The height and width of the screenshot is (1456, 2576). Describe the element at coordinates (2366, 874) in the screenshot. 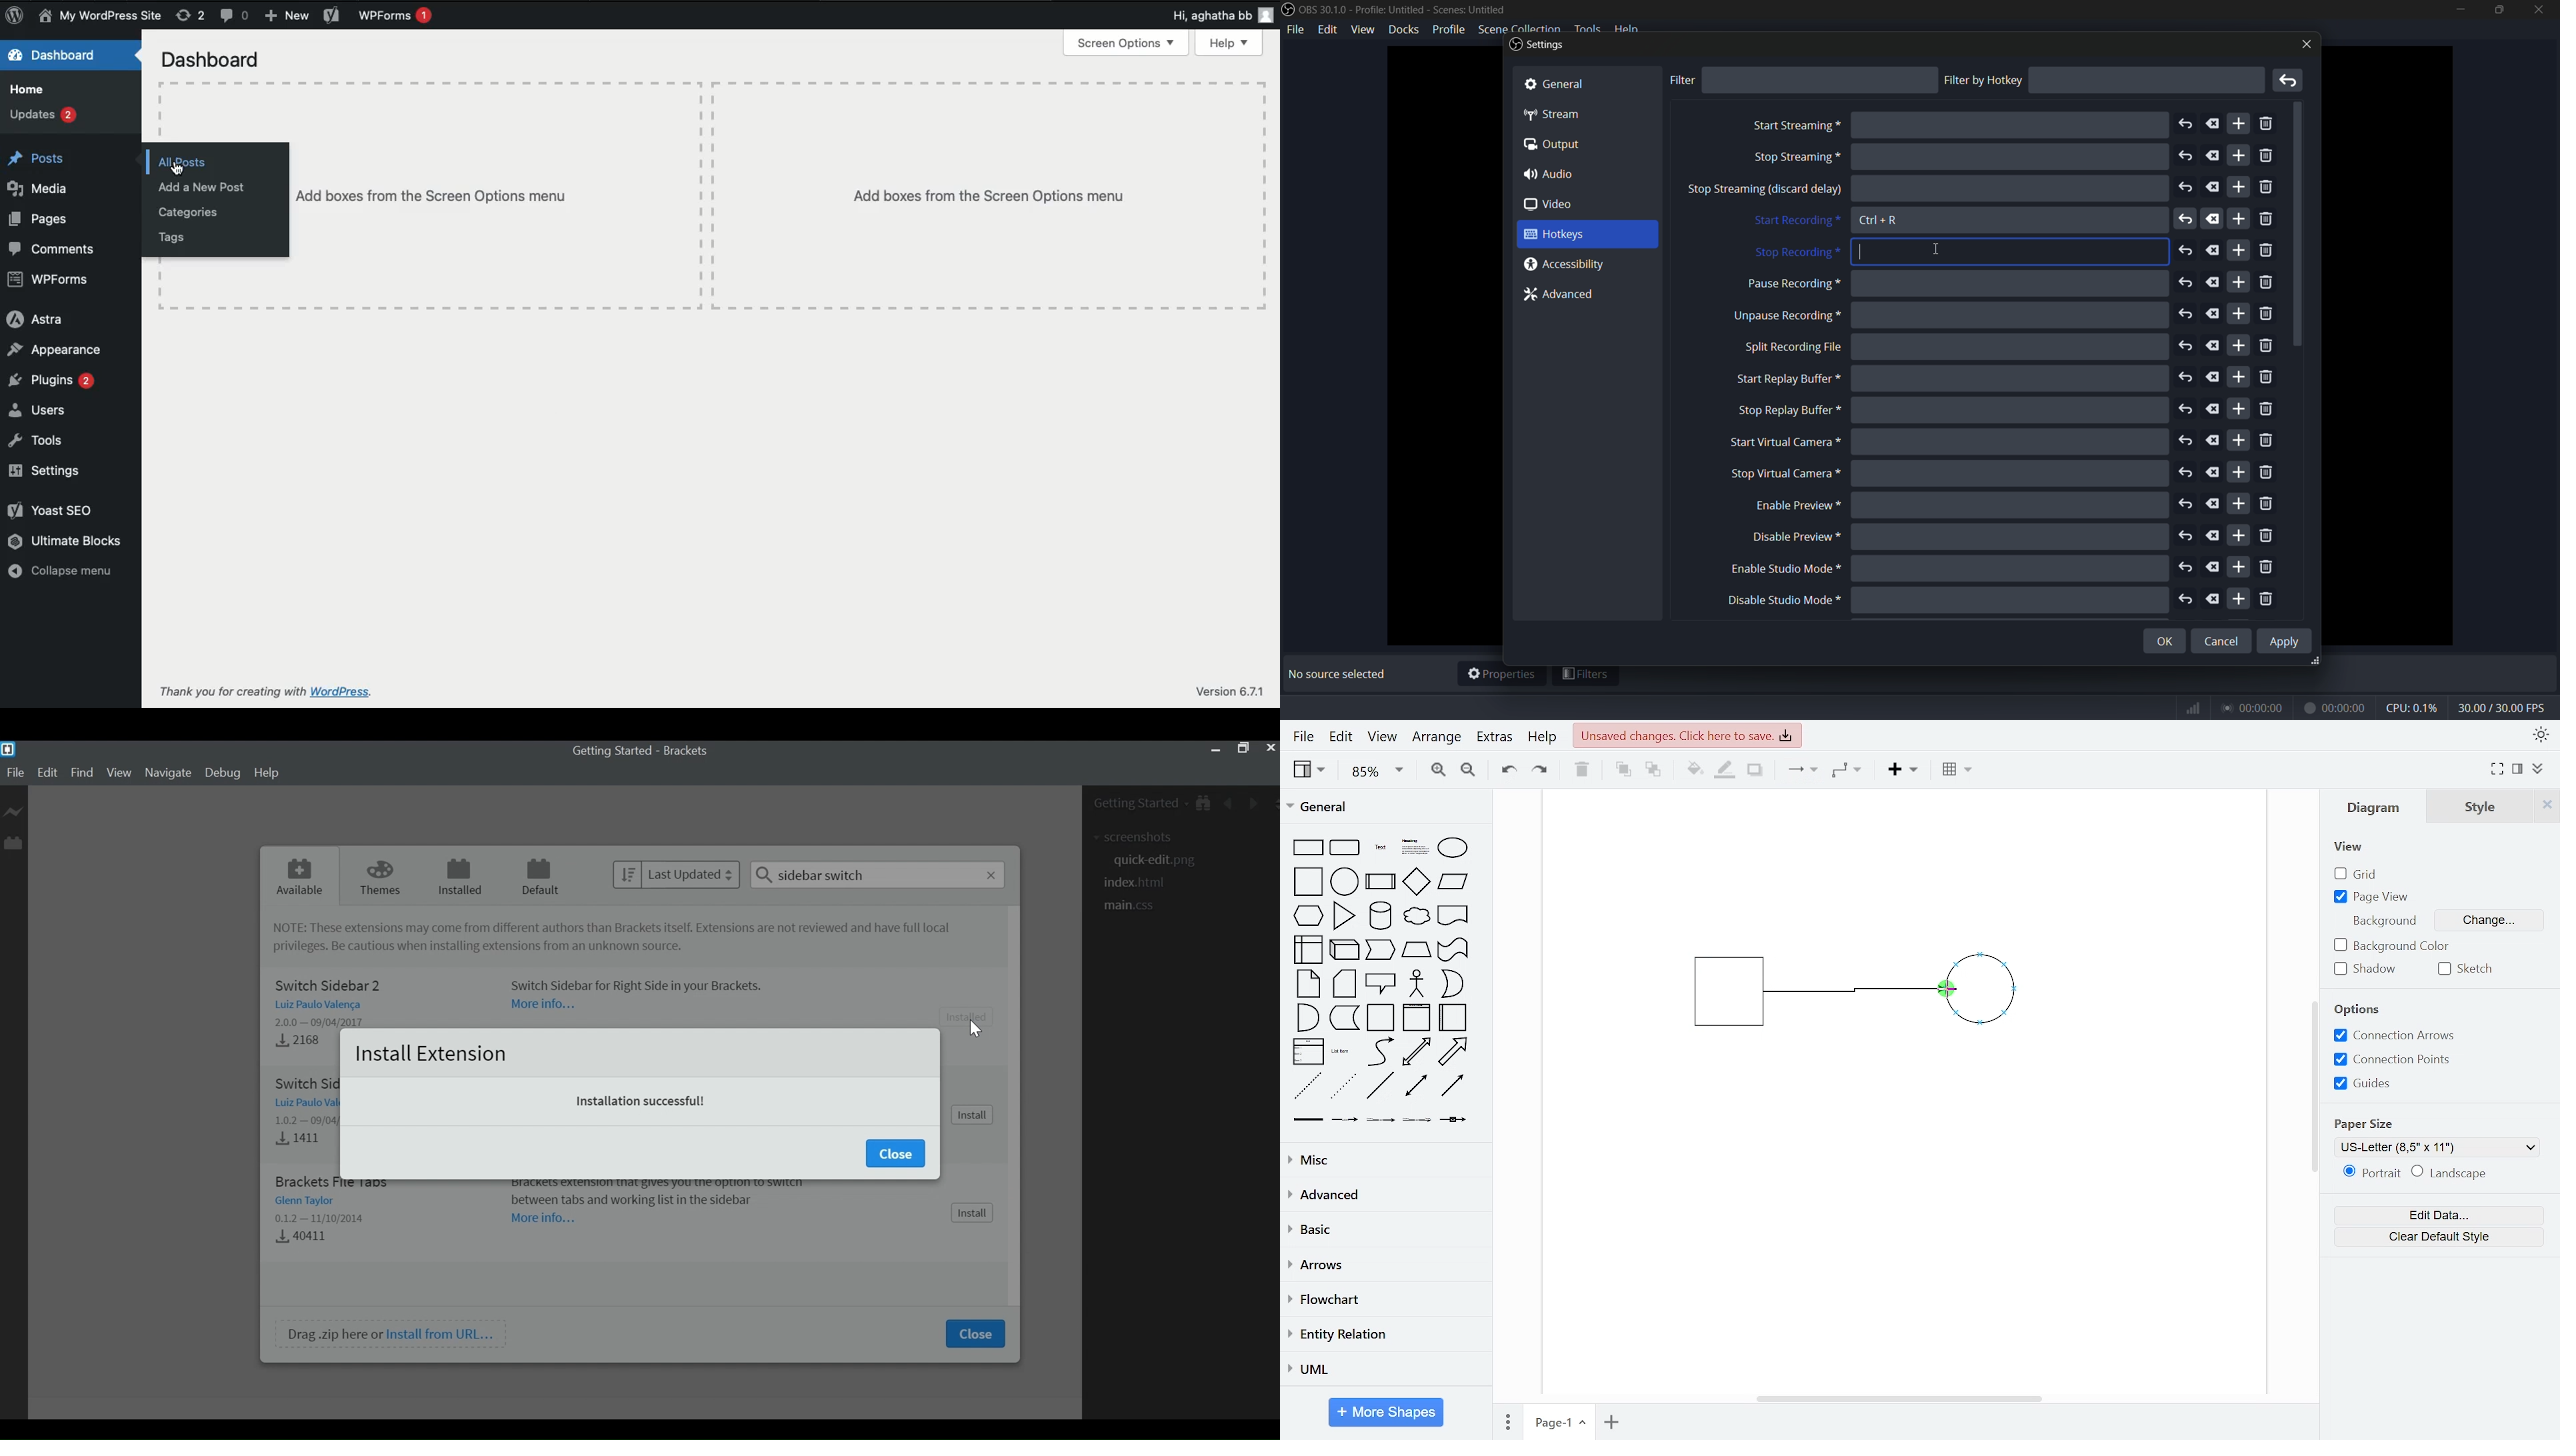

I see `grid` at that location.